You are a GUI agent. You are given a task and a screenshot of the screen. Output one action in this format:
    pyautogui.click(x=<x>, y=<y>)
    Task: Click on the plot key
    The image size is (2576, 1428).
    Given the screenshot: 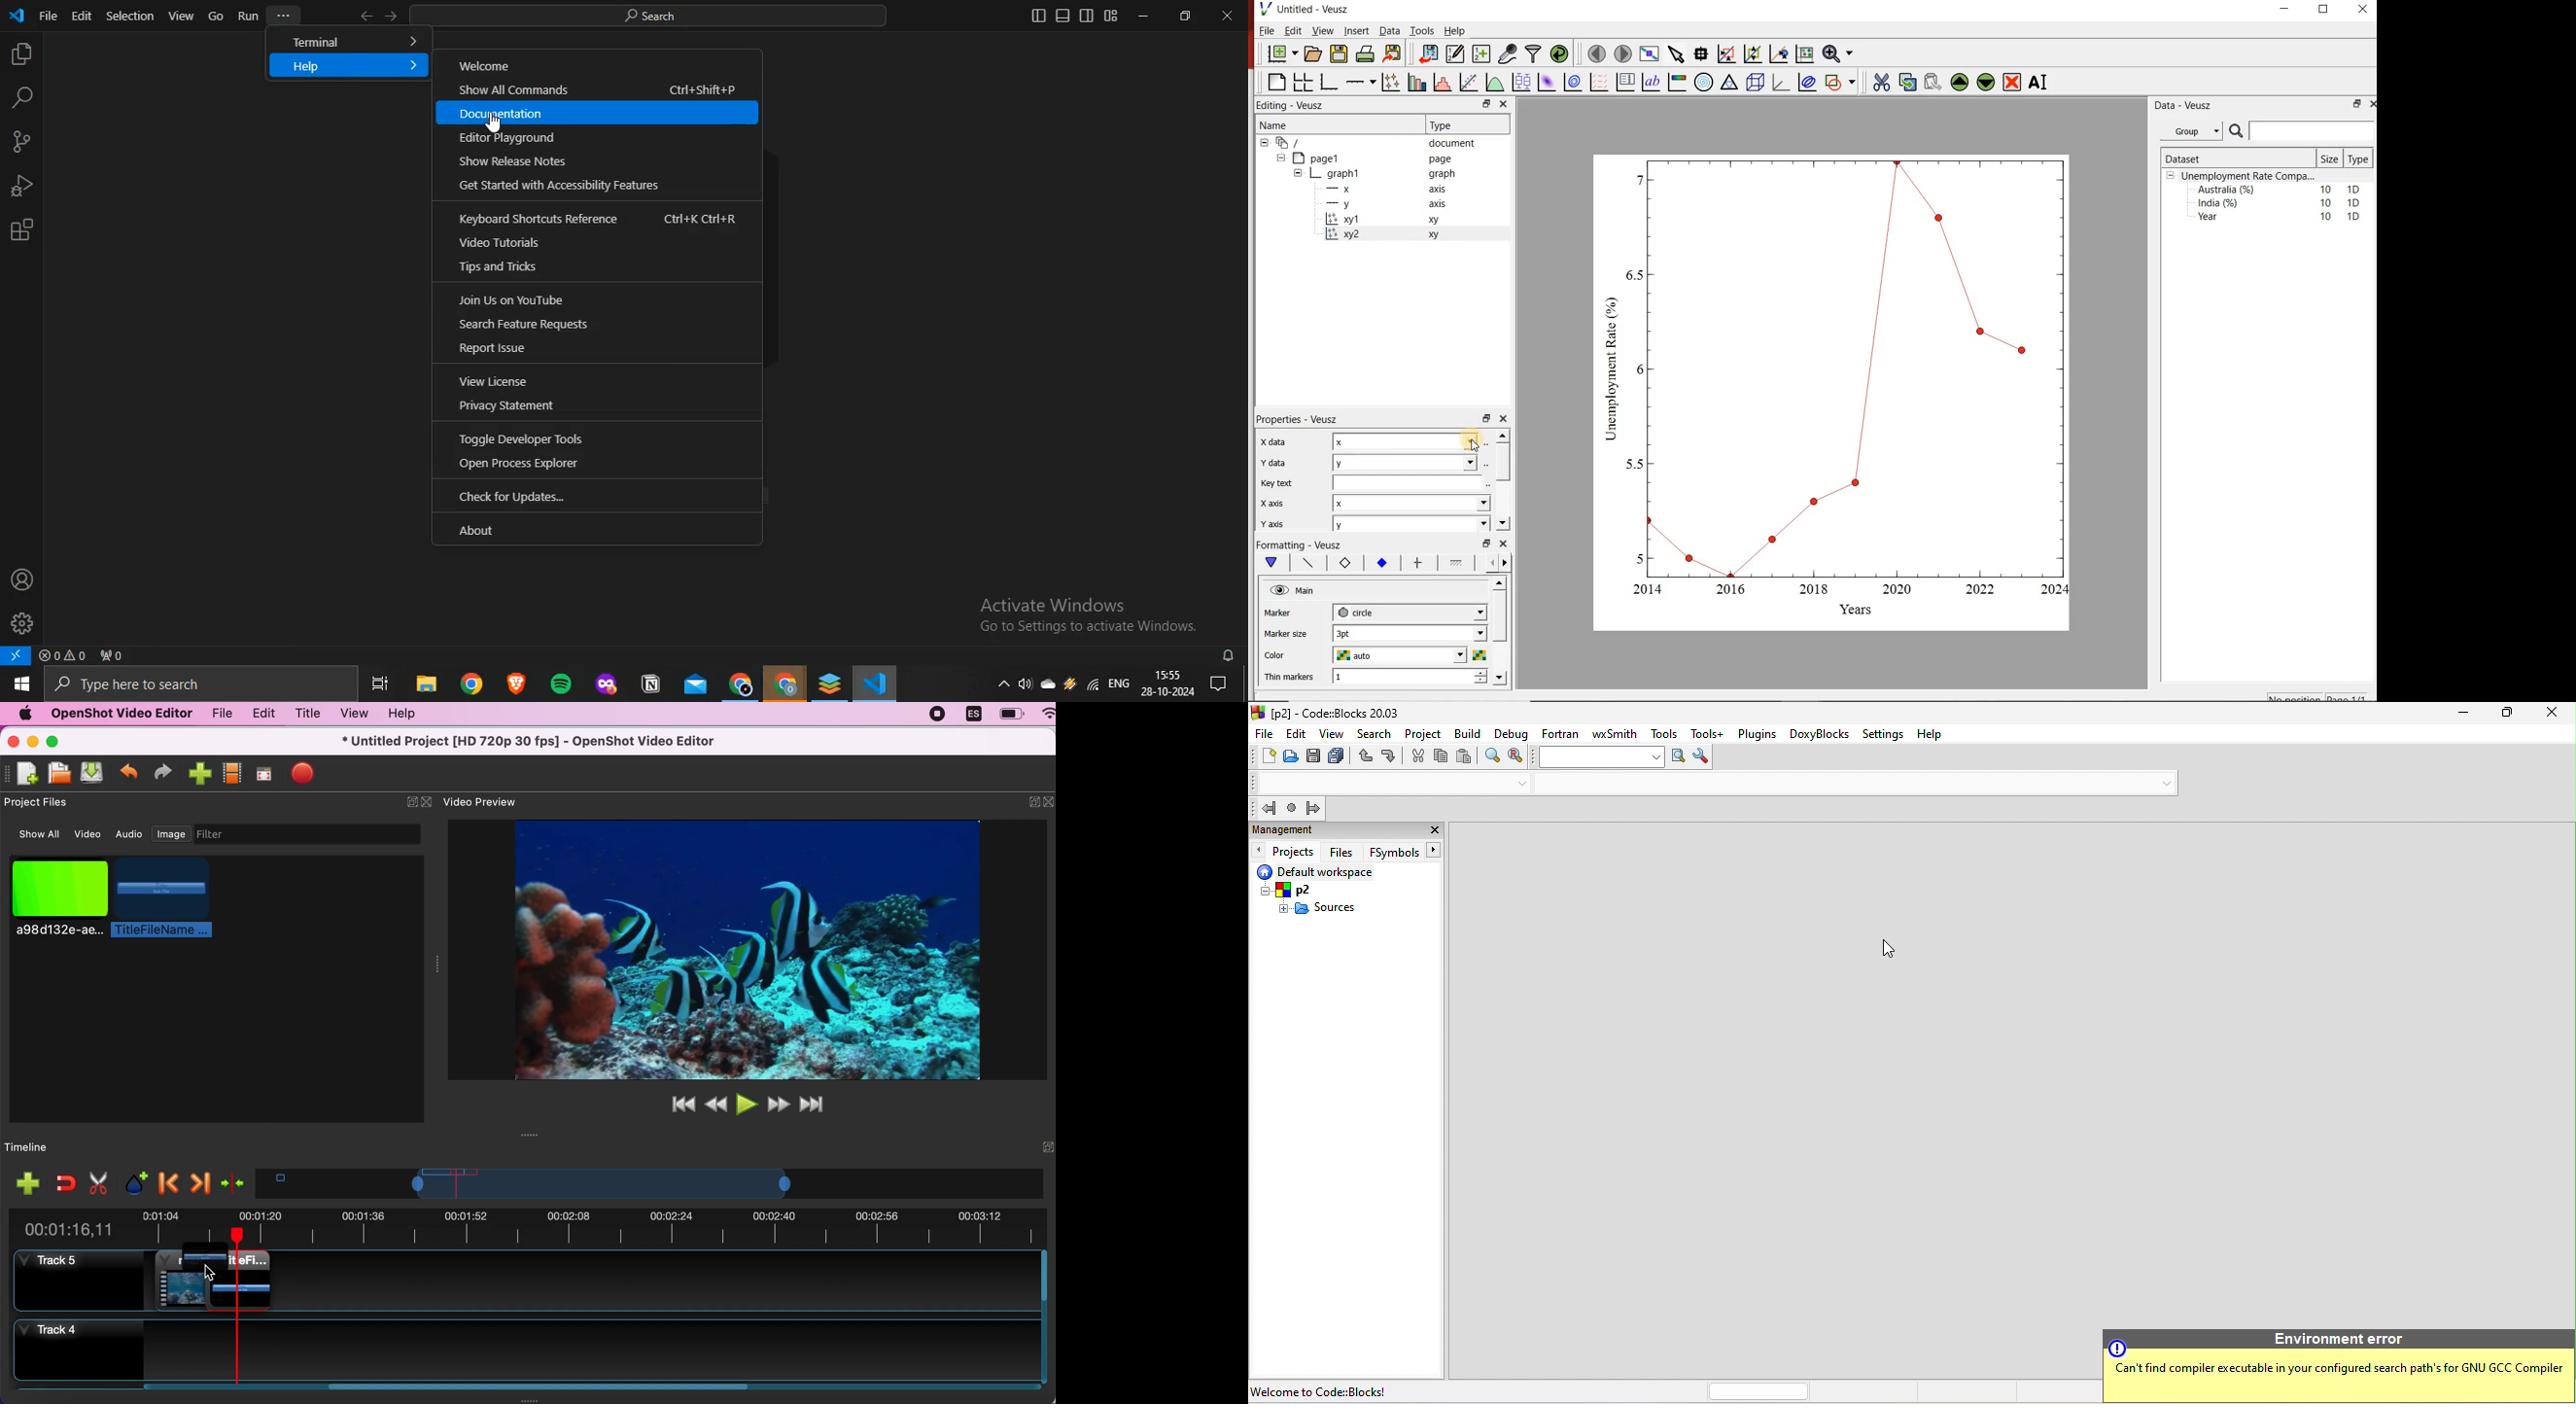 What is the action you would take?
    pyautogui.click(x=1625, y=83)
    